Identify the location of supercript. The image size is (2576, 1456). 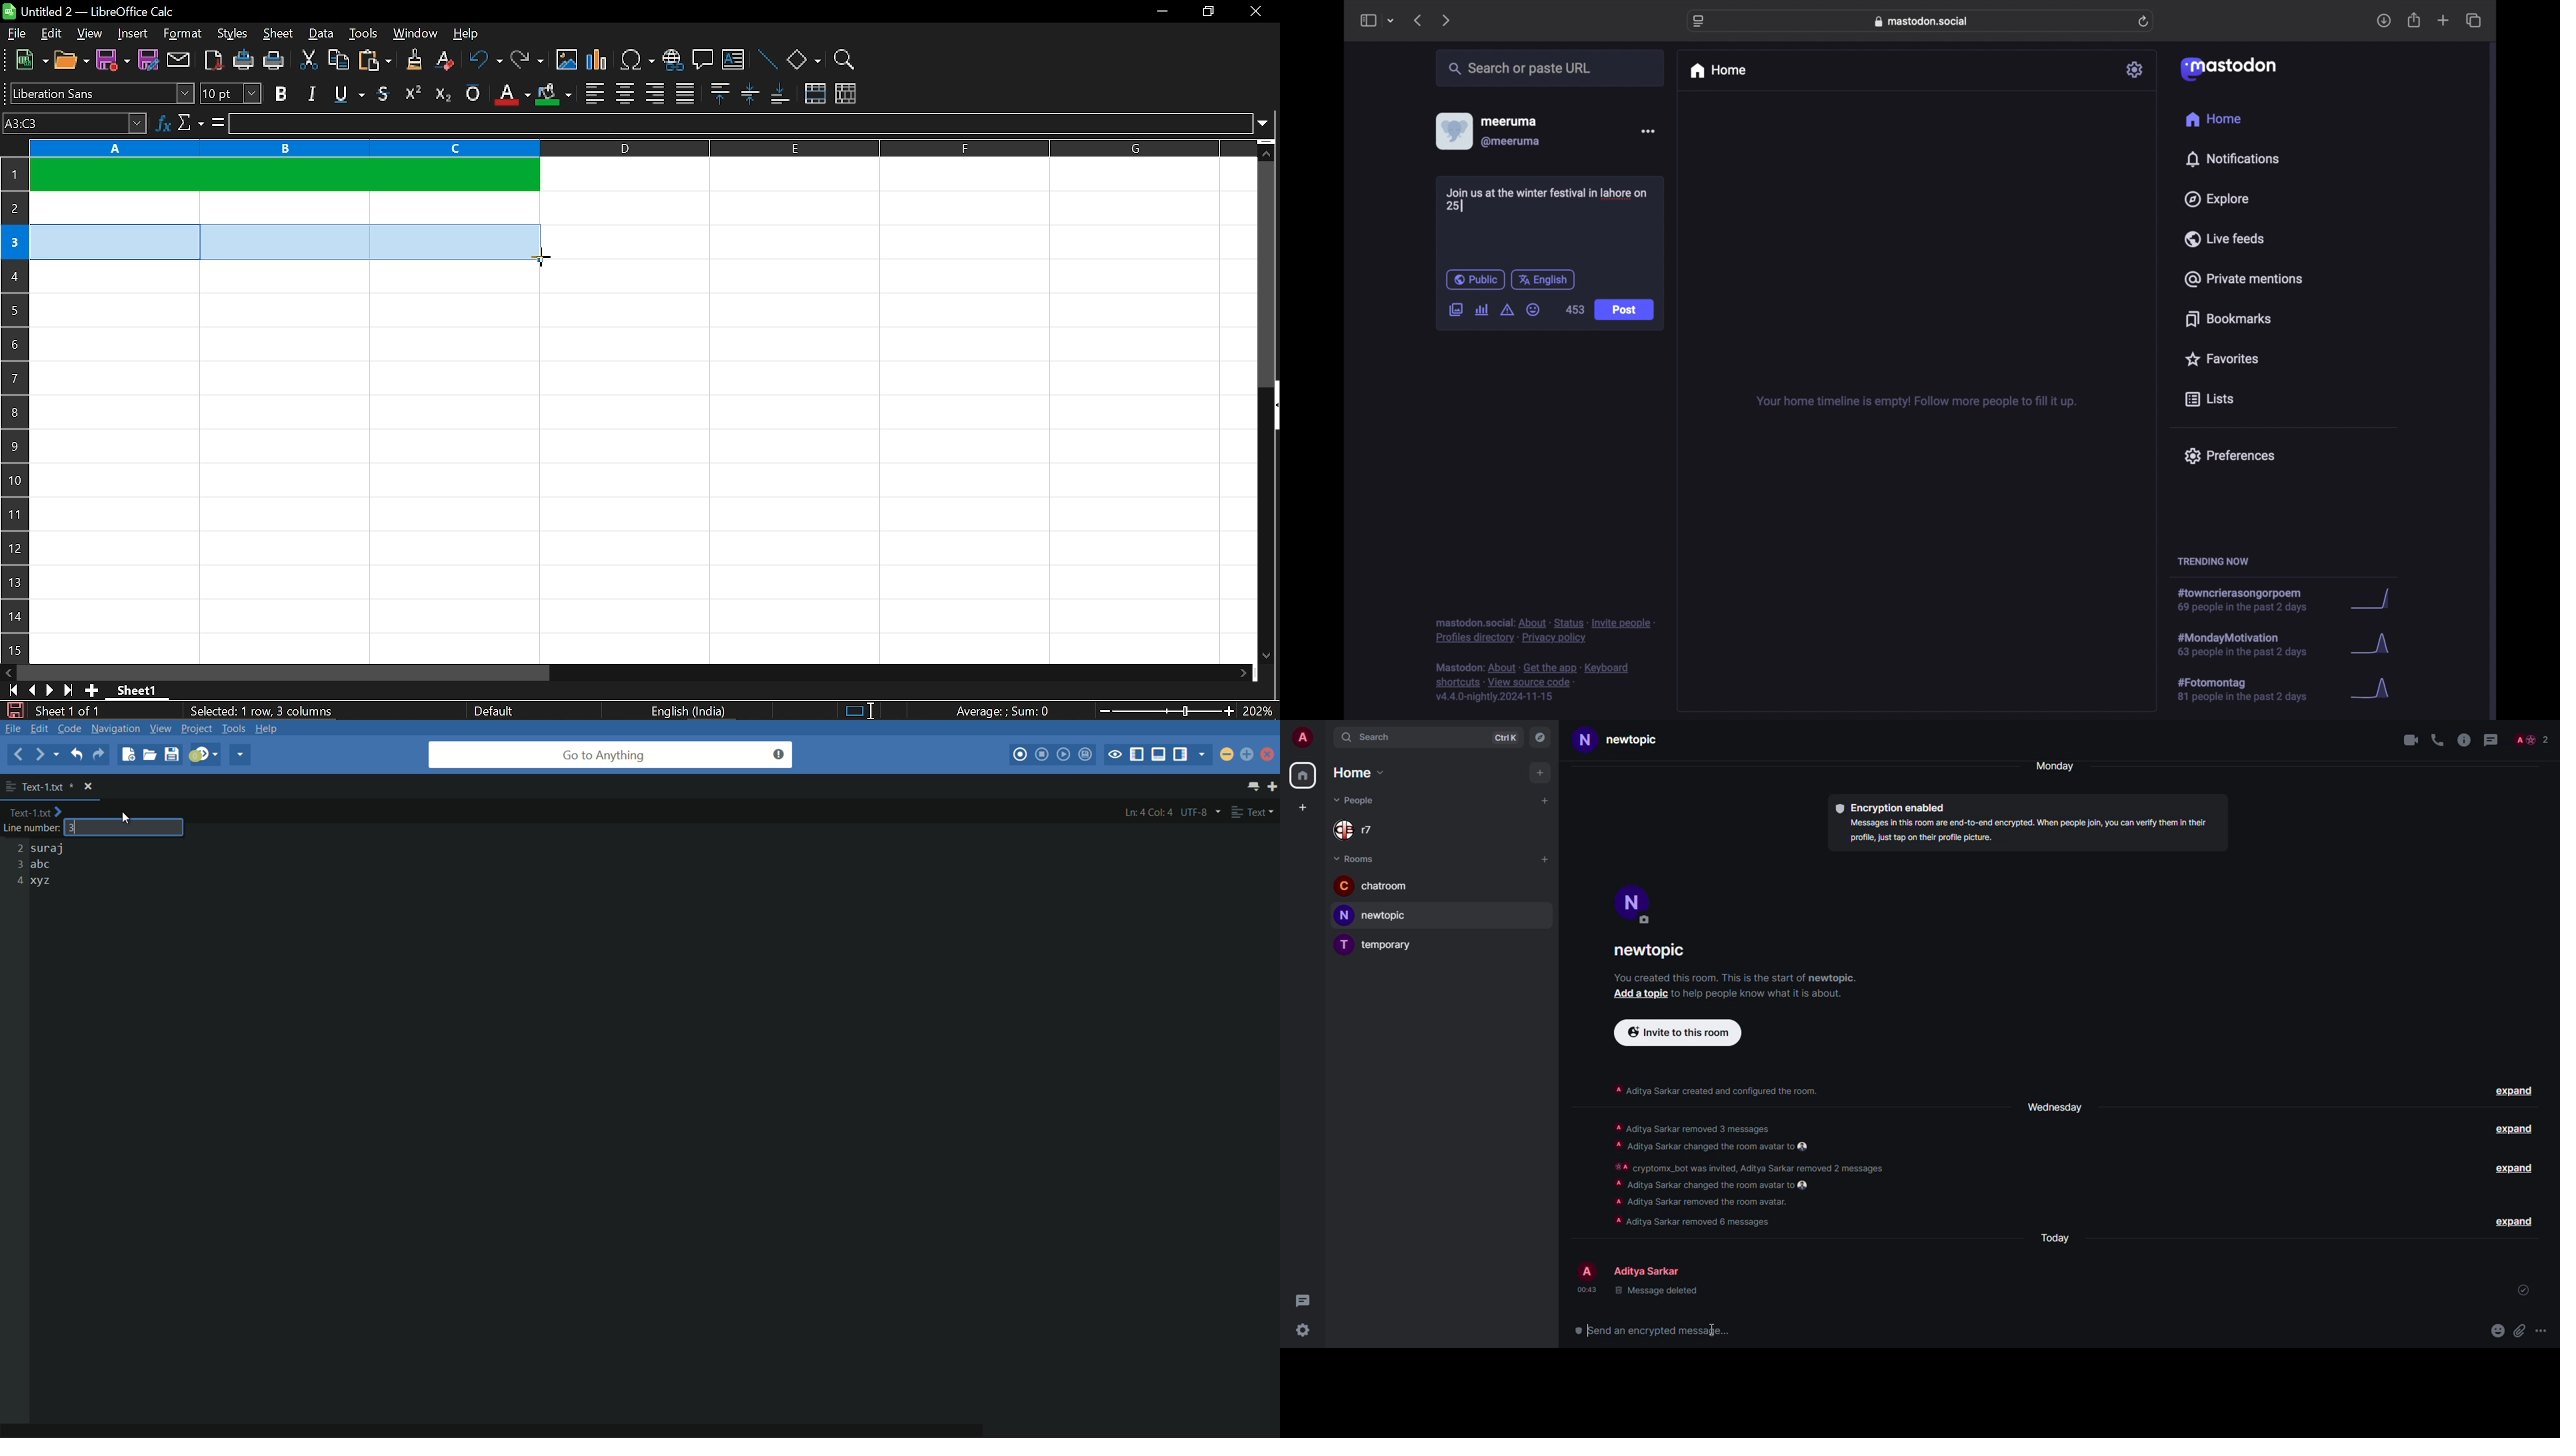
(413, 93).